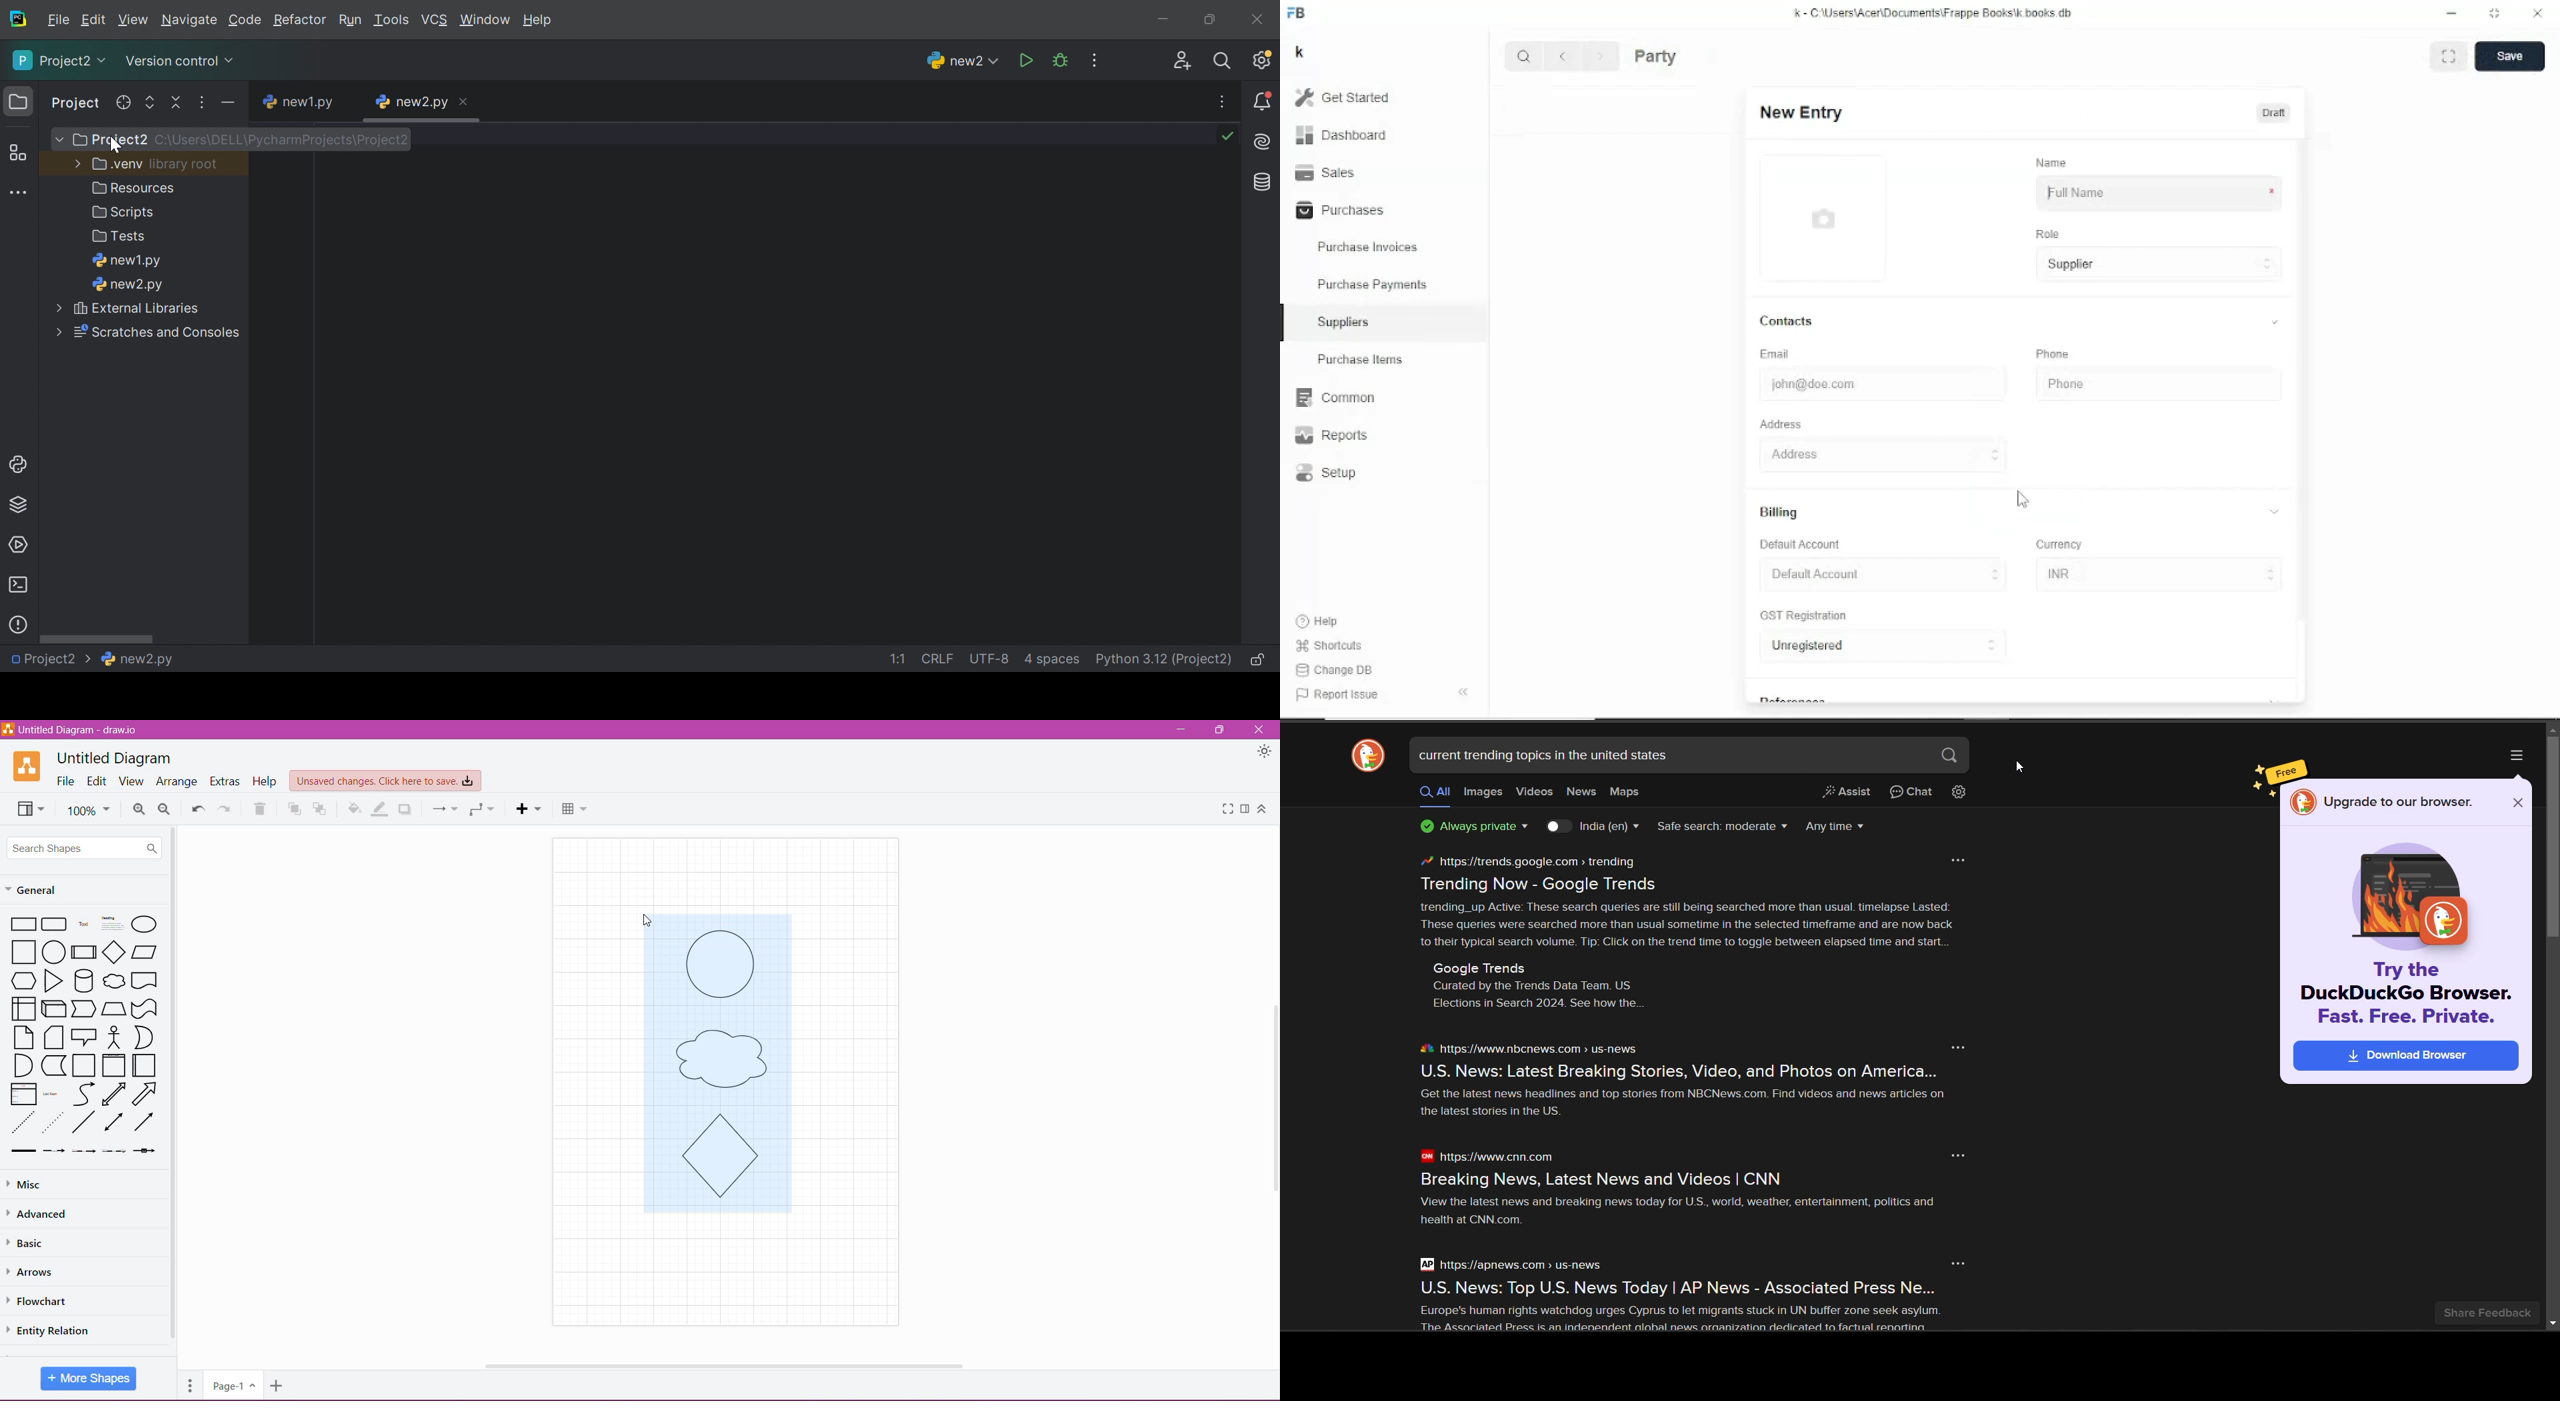 This screenshot has height=1428, width=2576. I want to click on Minimize, so click(2451, 13).